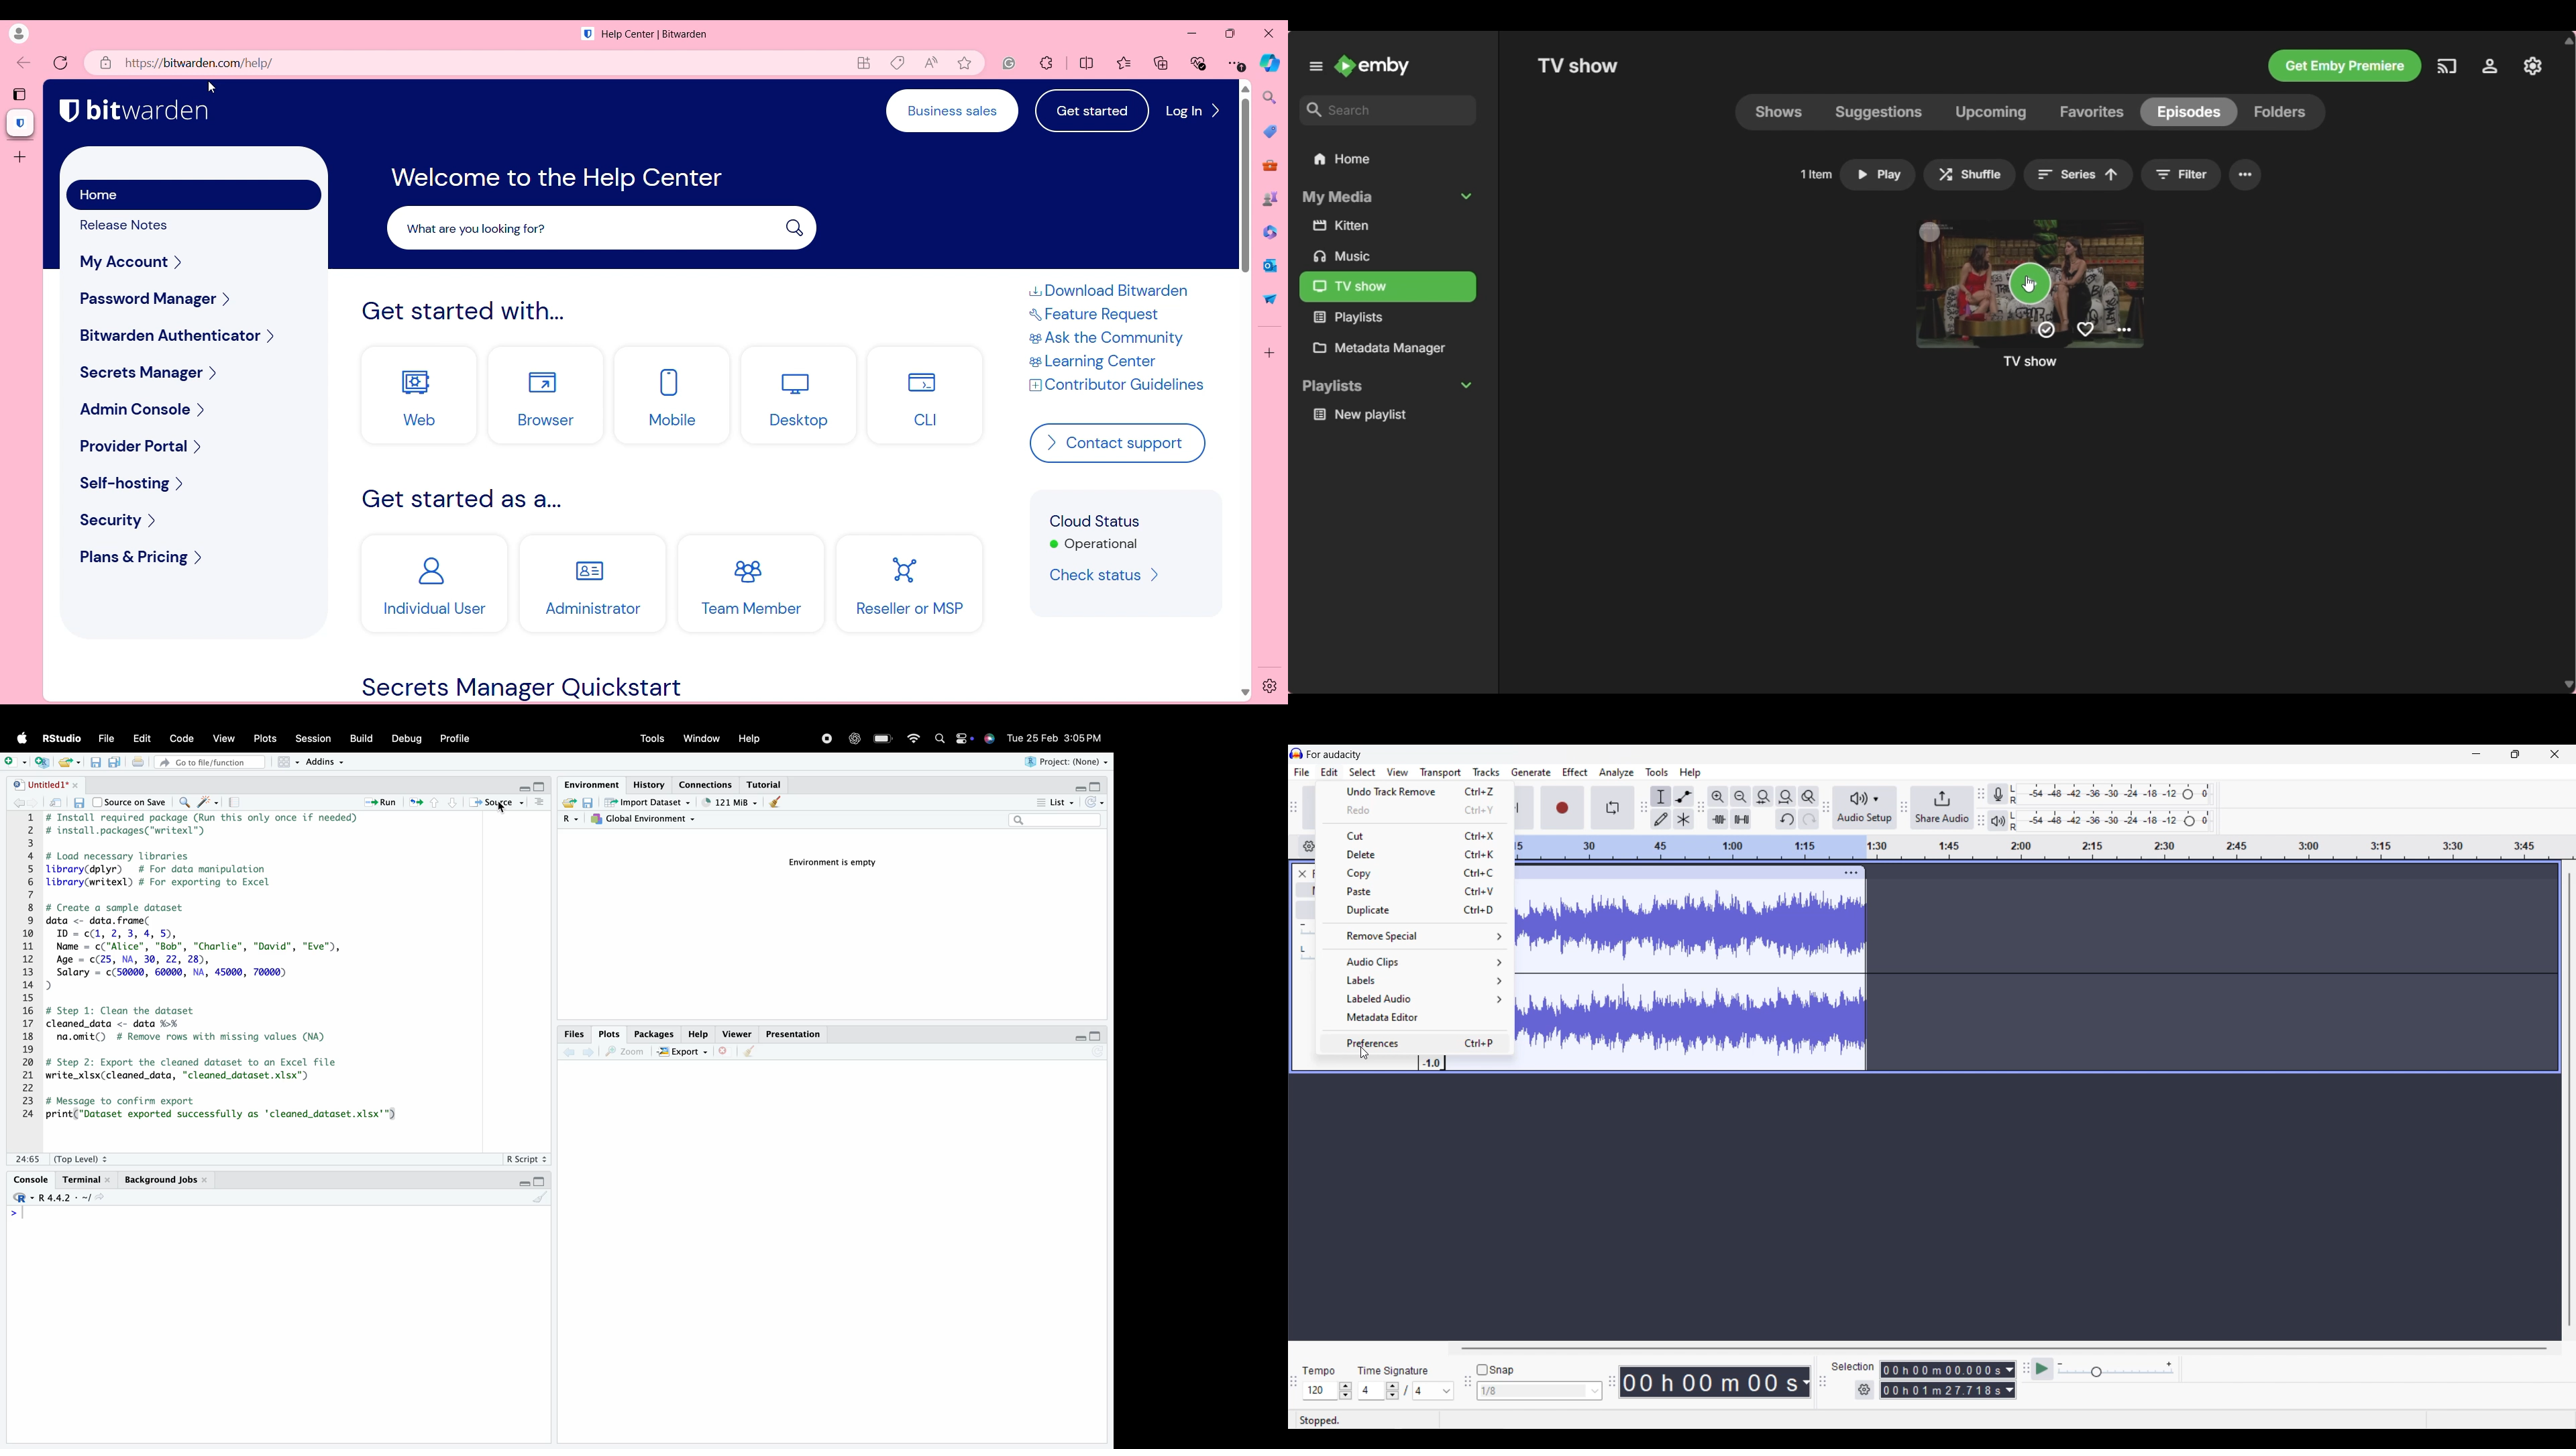 This screenshot has height=1456, width=2576. I want to click on Self hosting, so click(192, 484).